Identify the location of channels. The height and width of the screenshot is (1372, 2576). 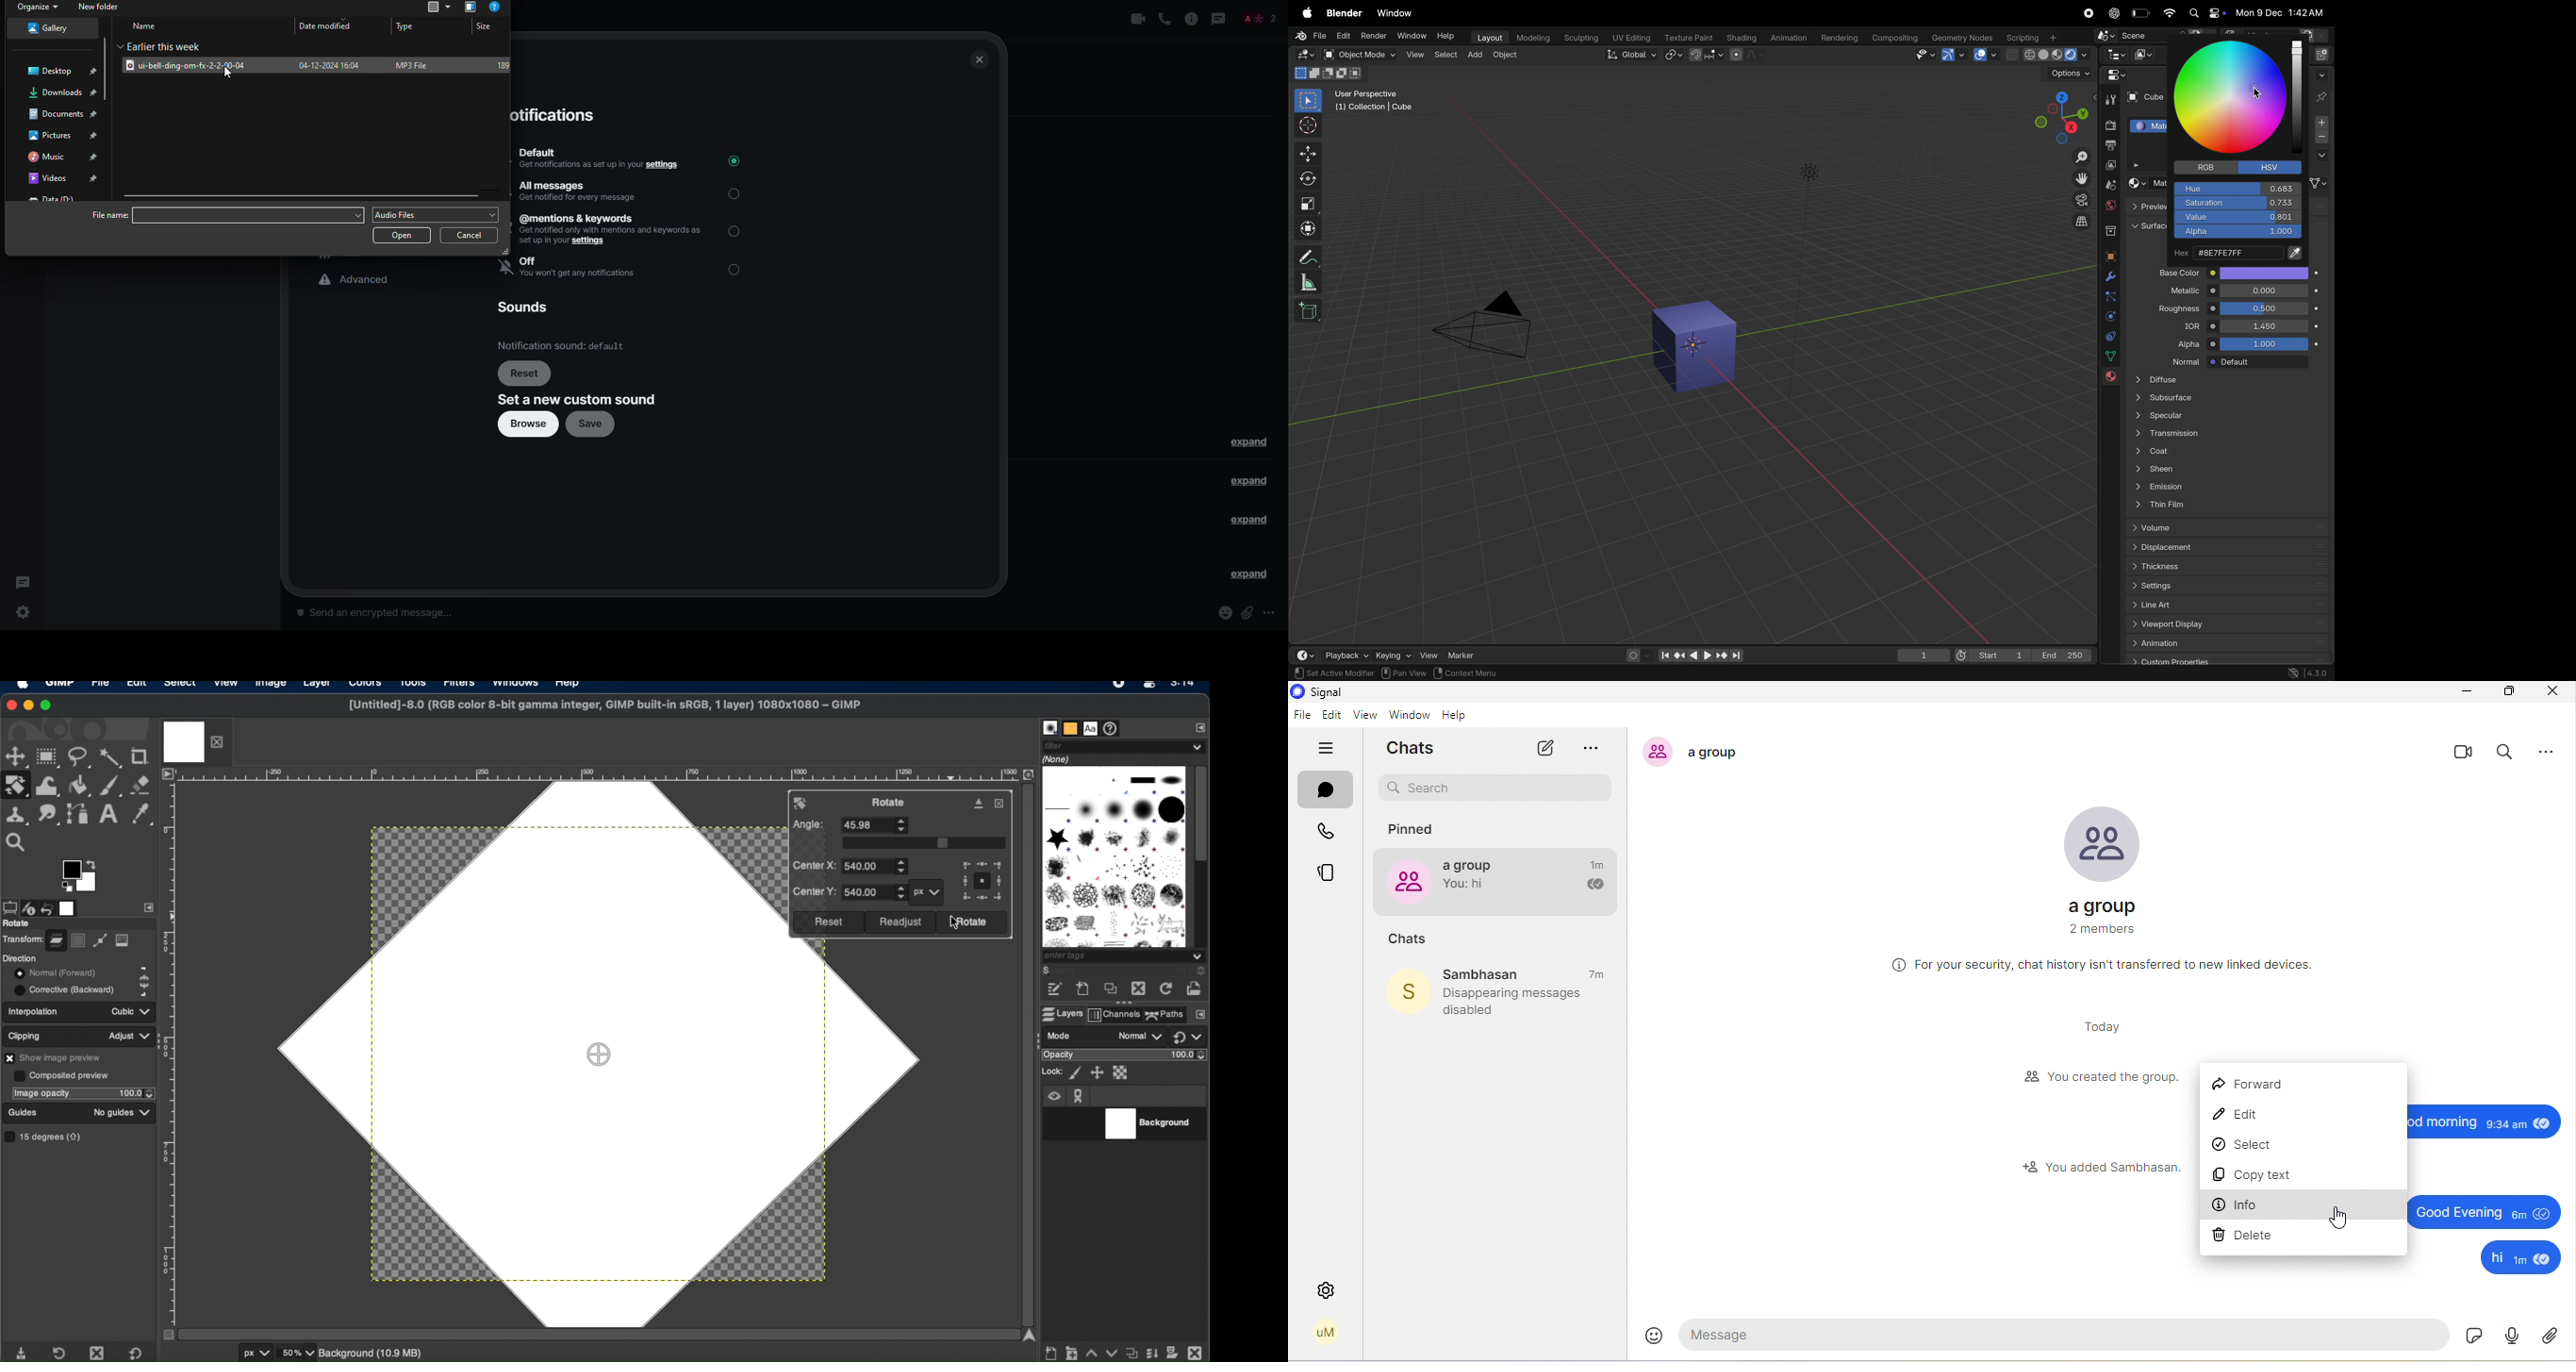
(1115, 1016).